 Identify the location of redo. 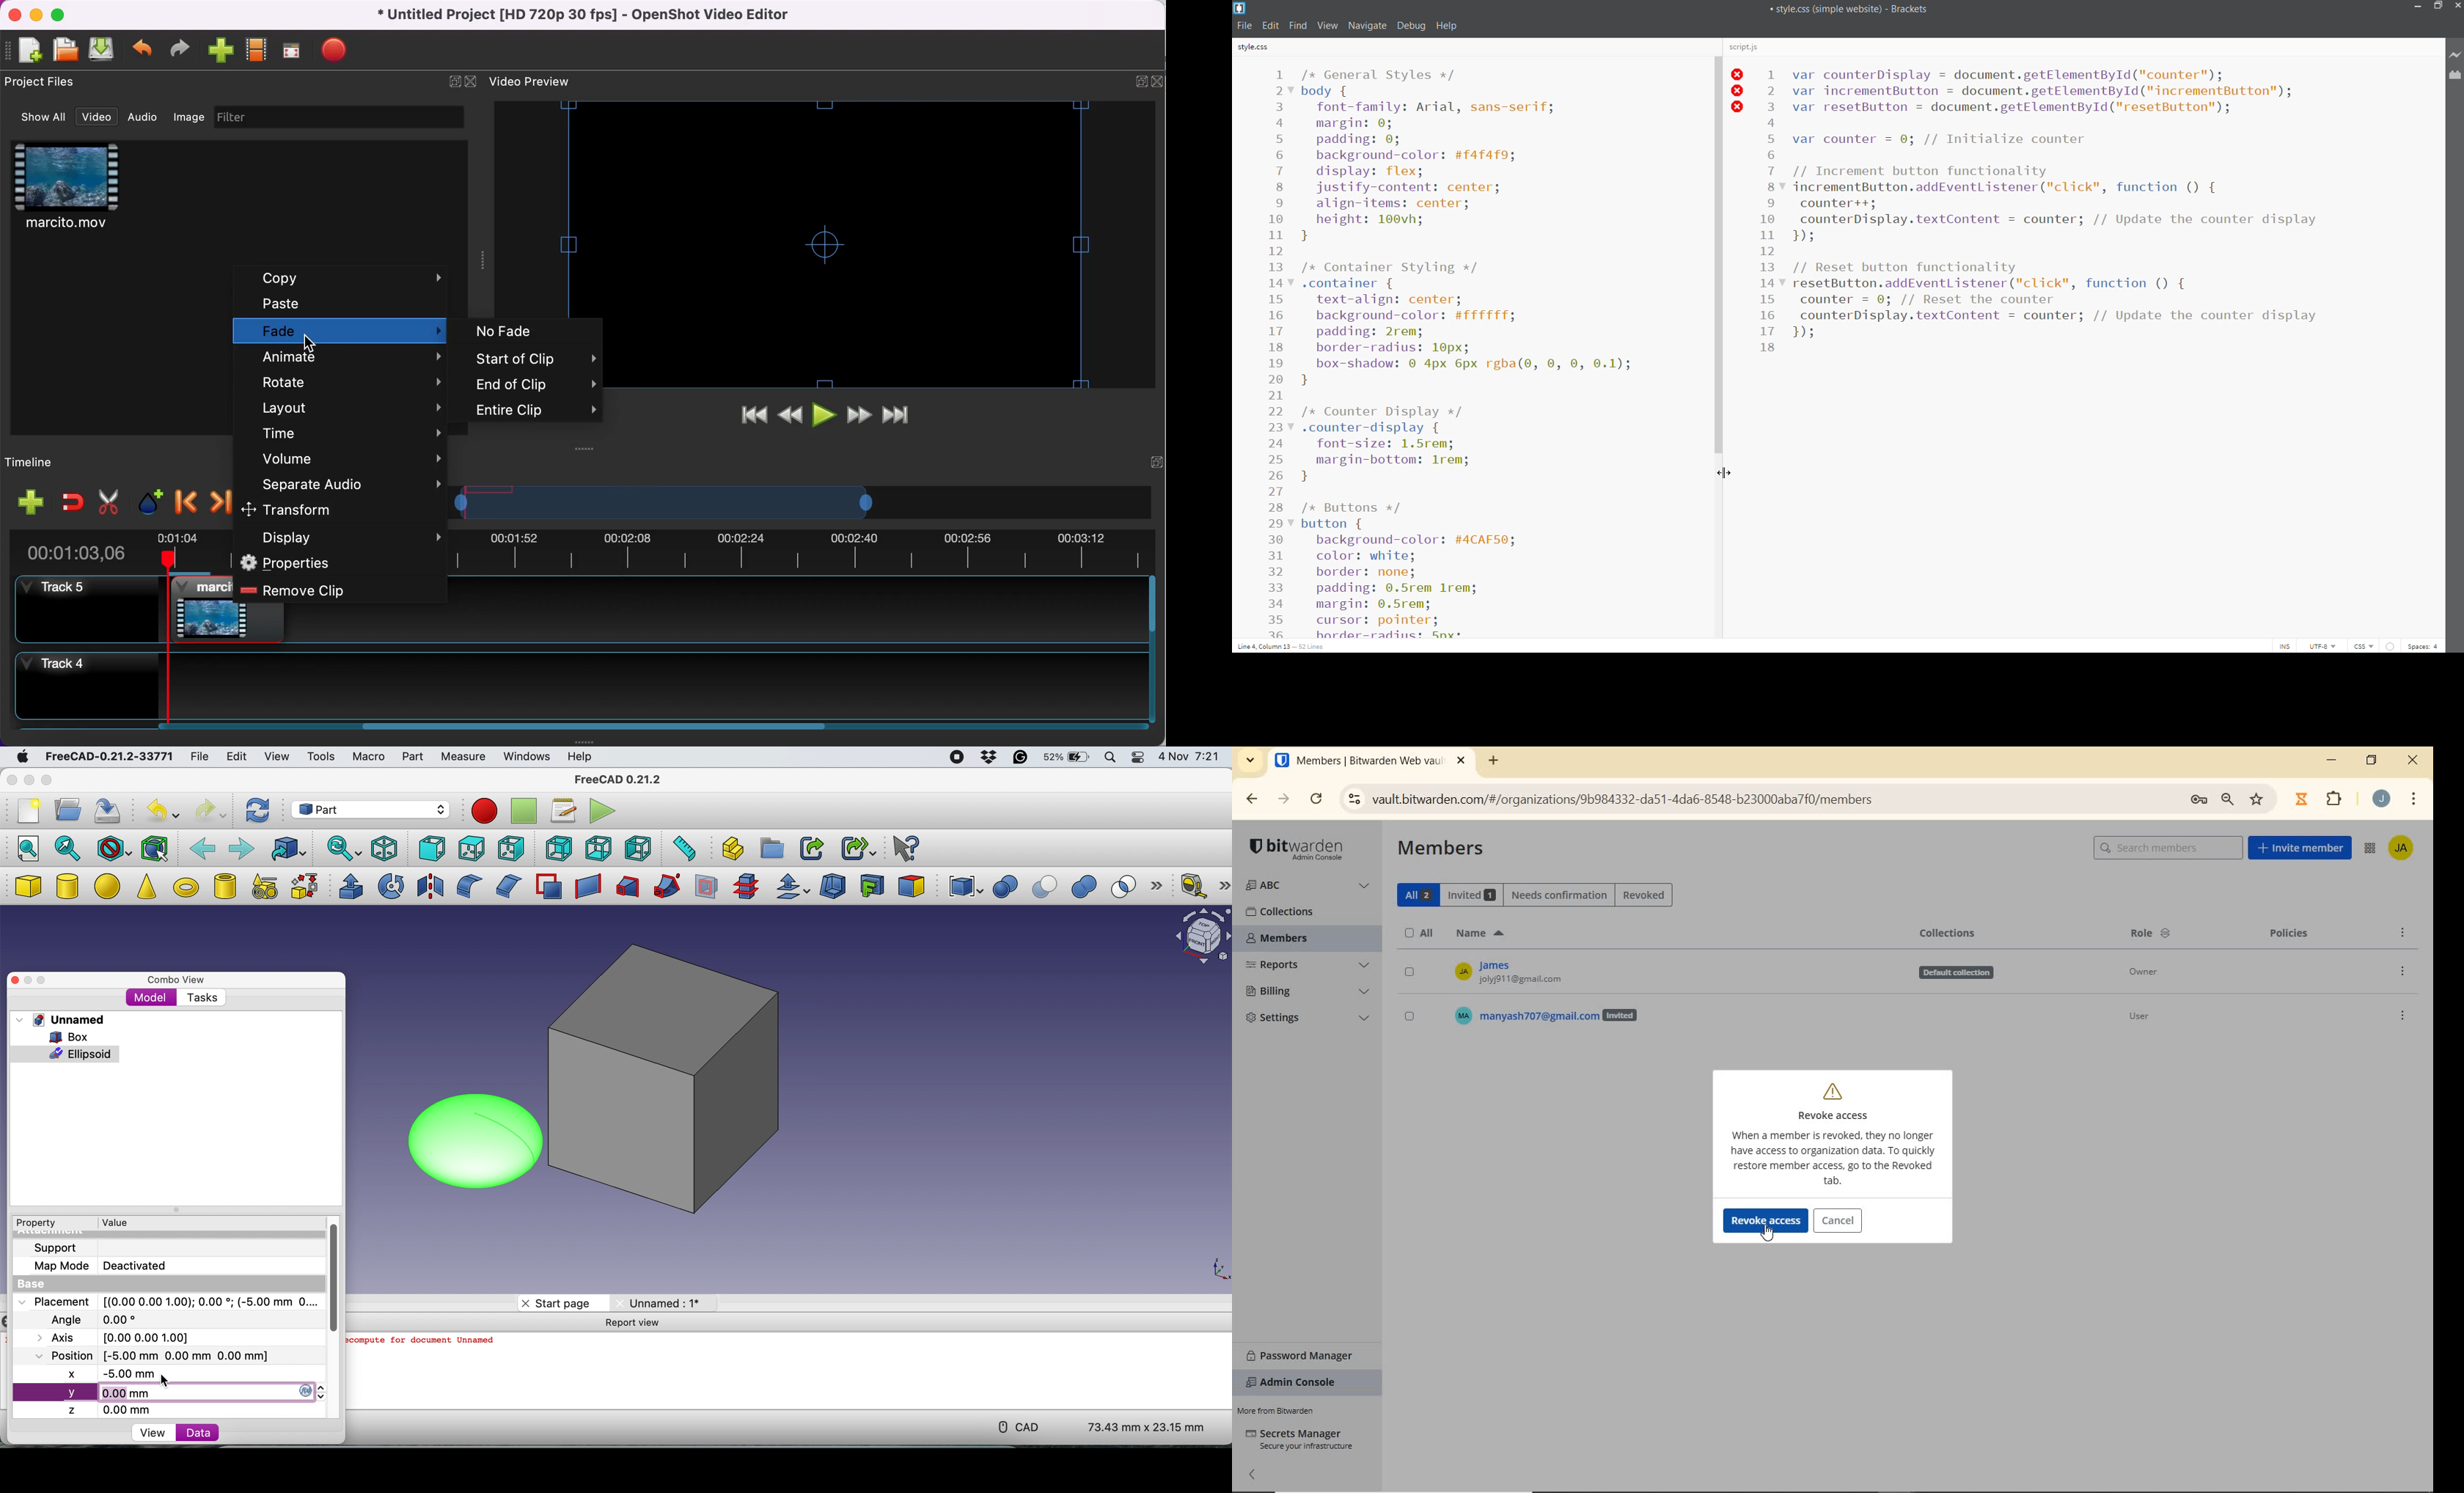
(179, 49).